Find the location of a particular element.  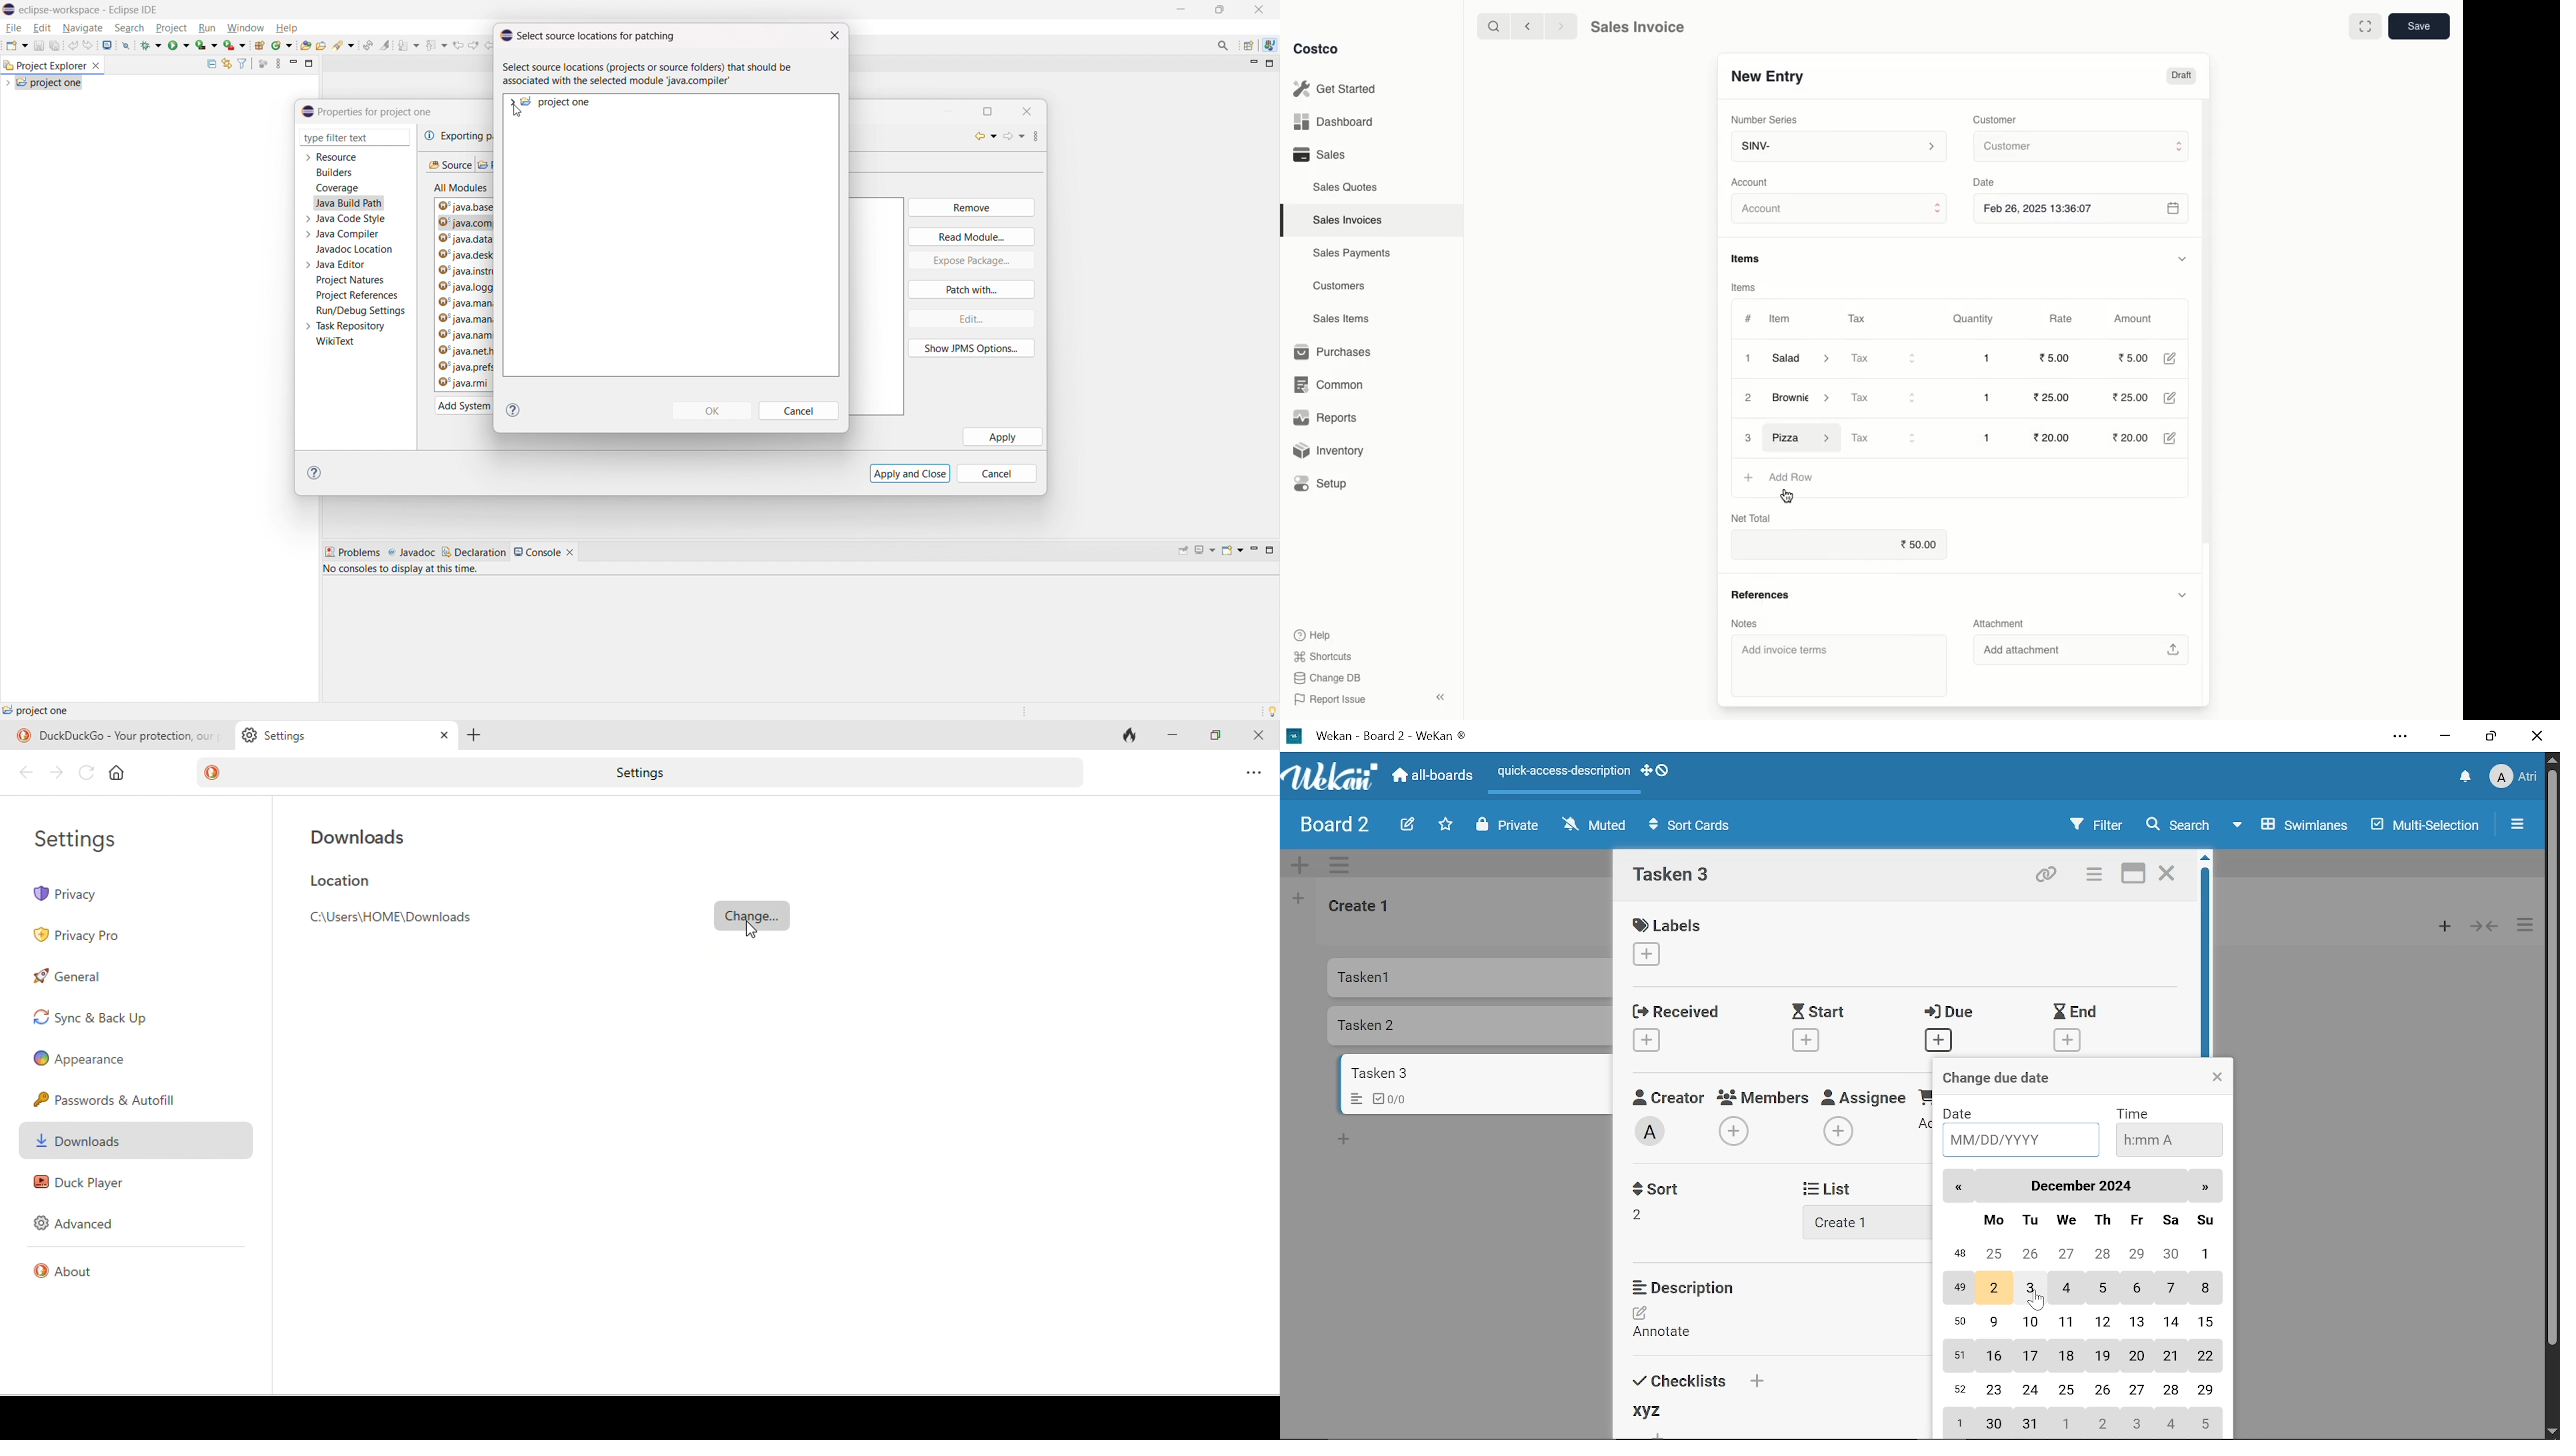

navigate is located at coordinates (82, 27).